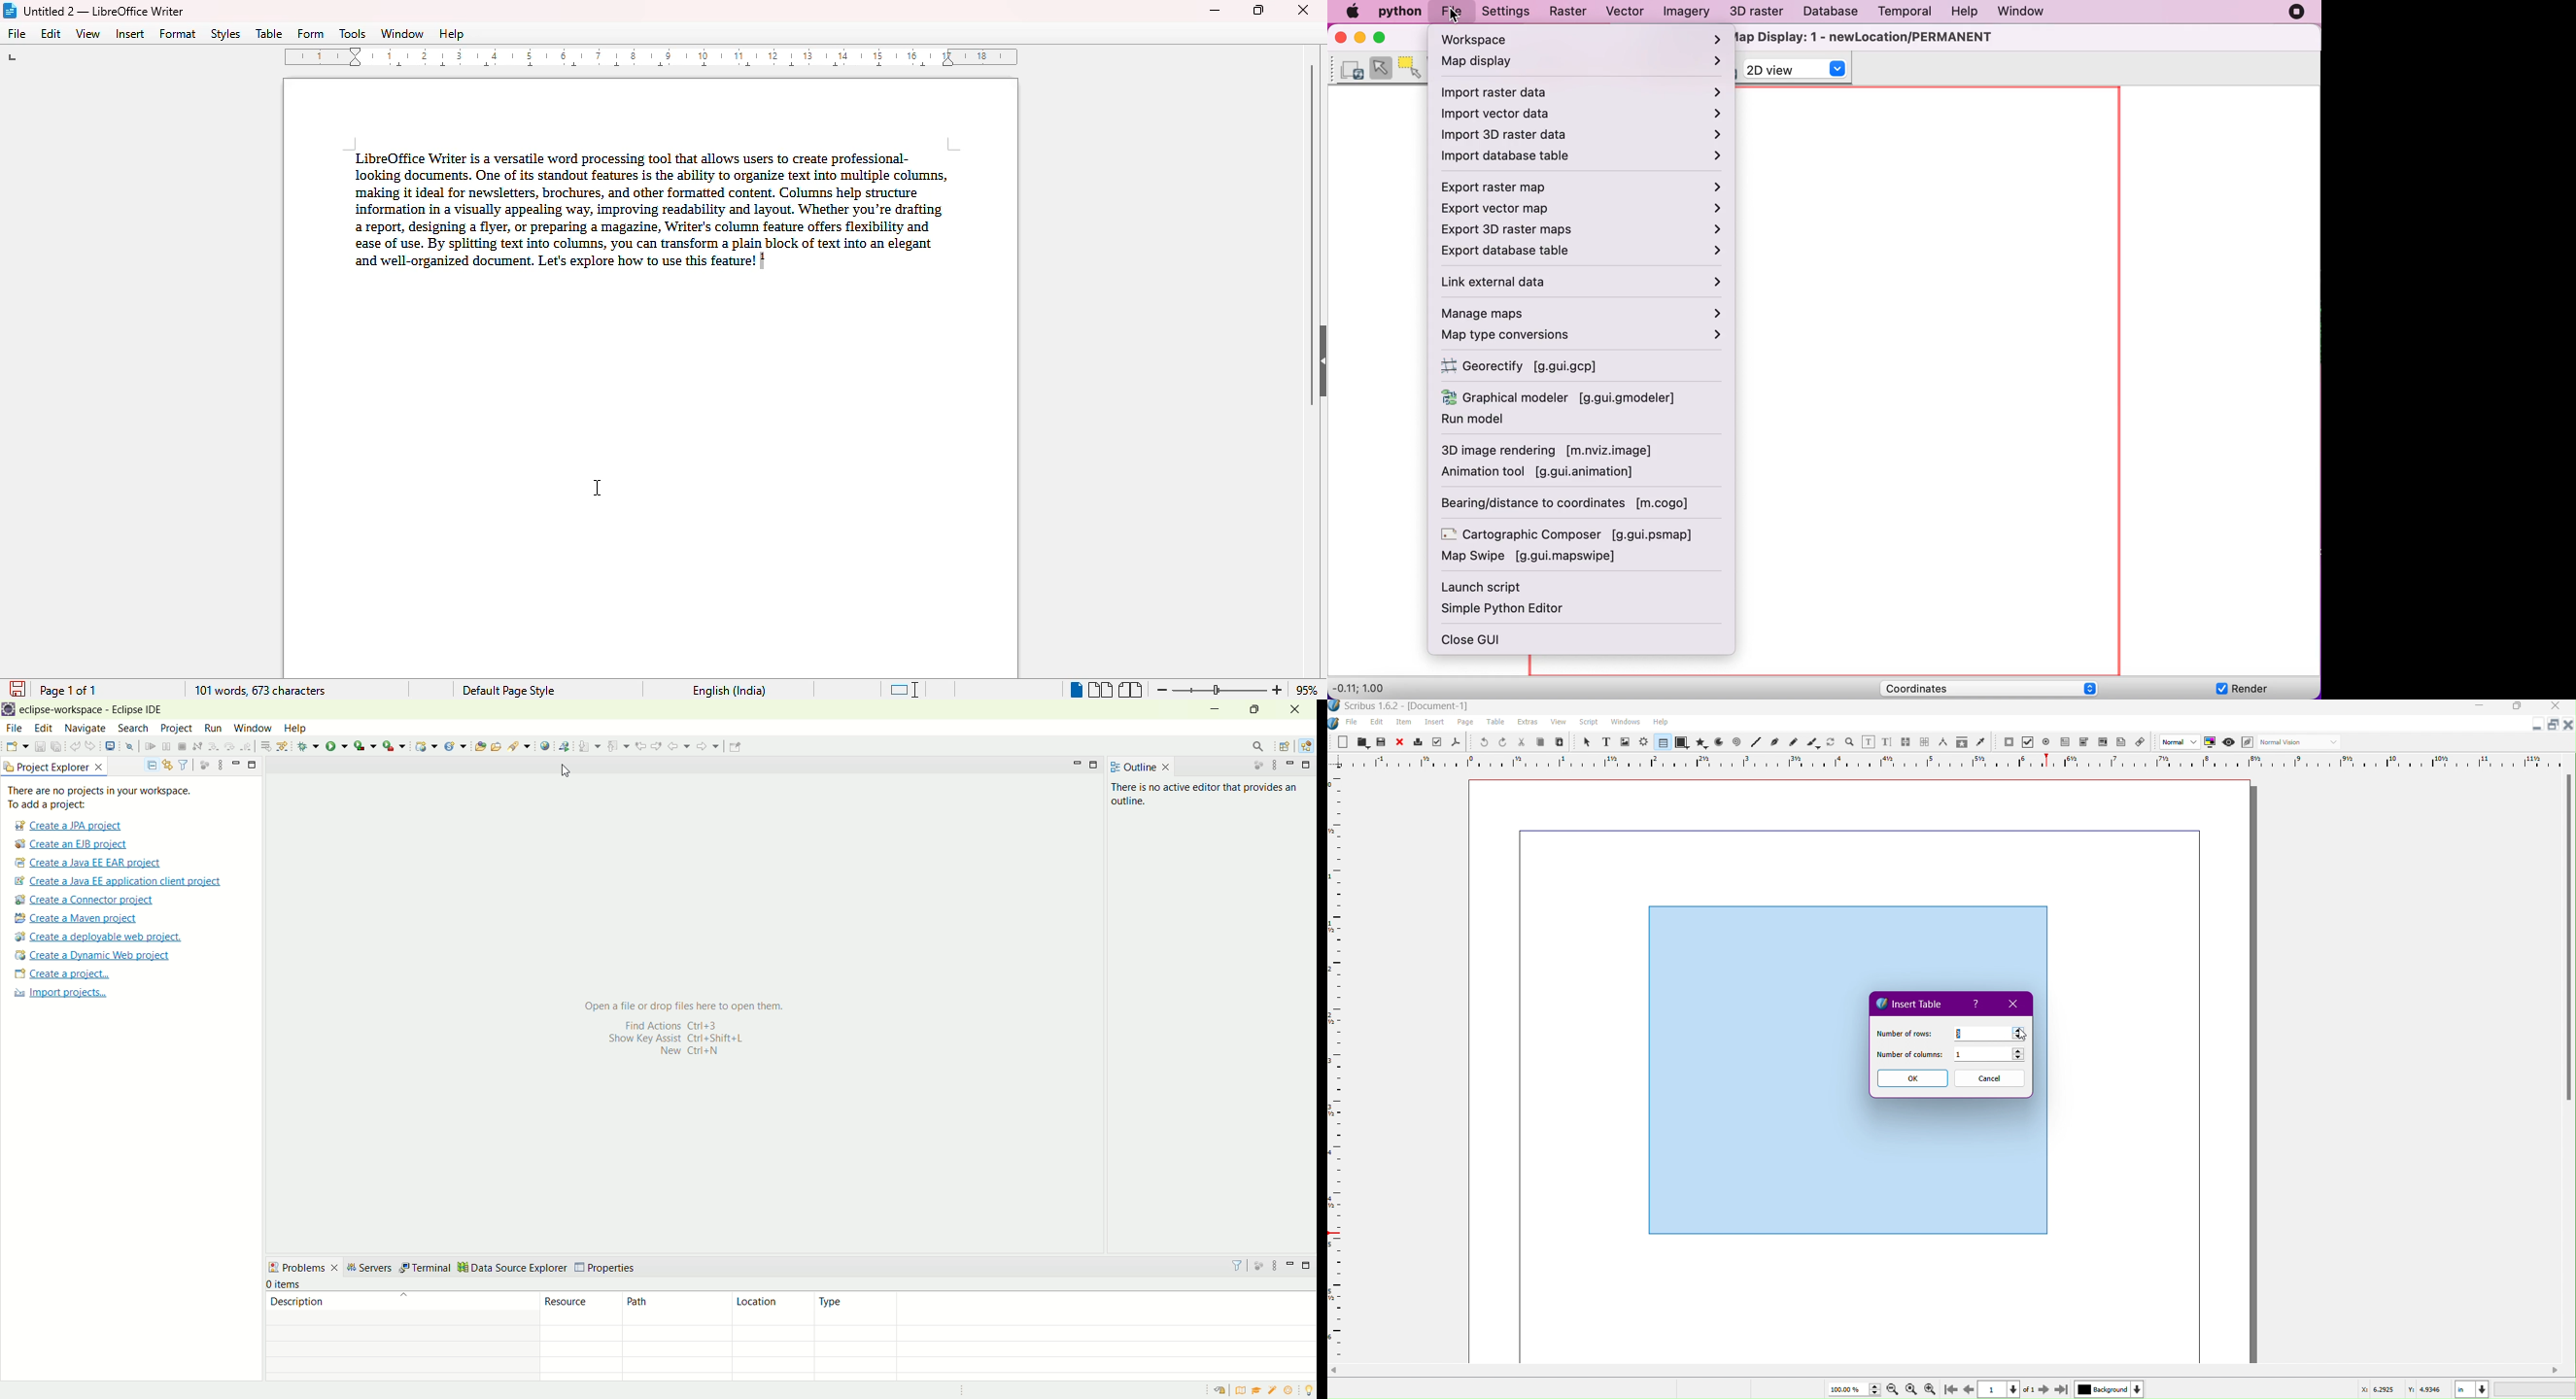 The width and height of the screenshot is (2576, 1400). Describe the element at coordinates (1419, 742) in the screenshot. I see `Print` at that location.